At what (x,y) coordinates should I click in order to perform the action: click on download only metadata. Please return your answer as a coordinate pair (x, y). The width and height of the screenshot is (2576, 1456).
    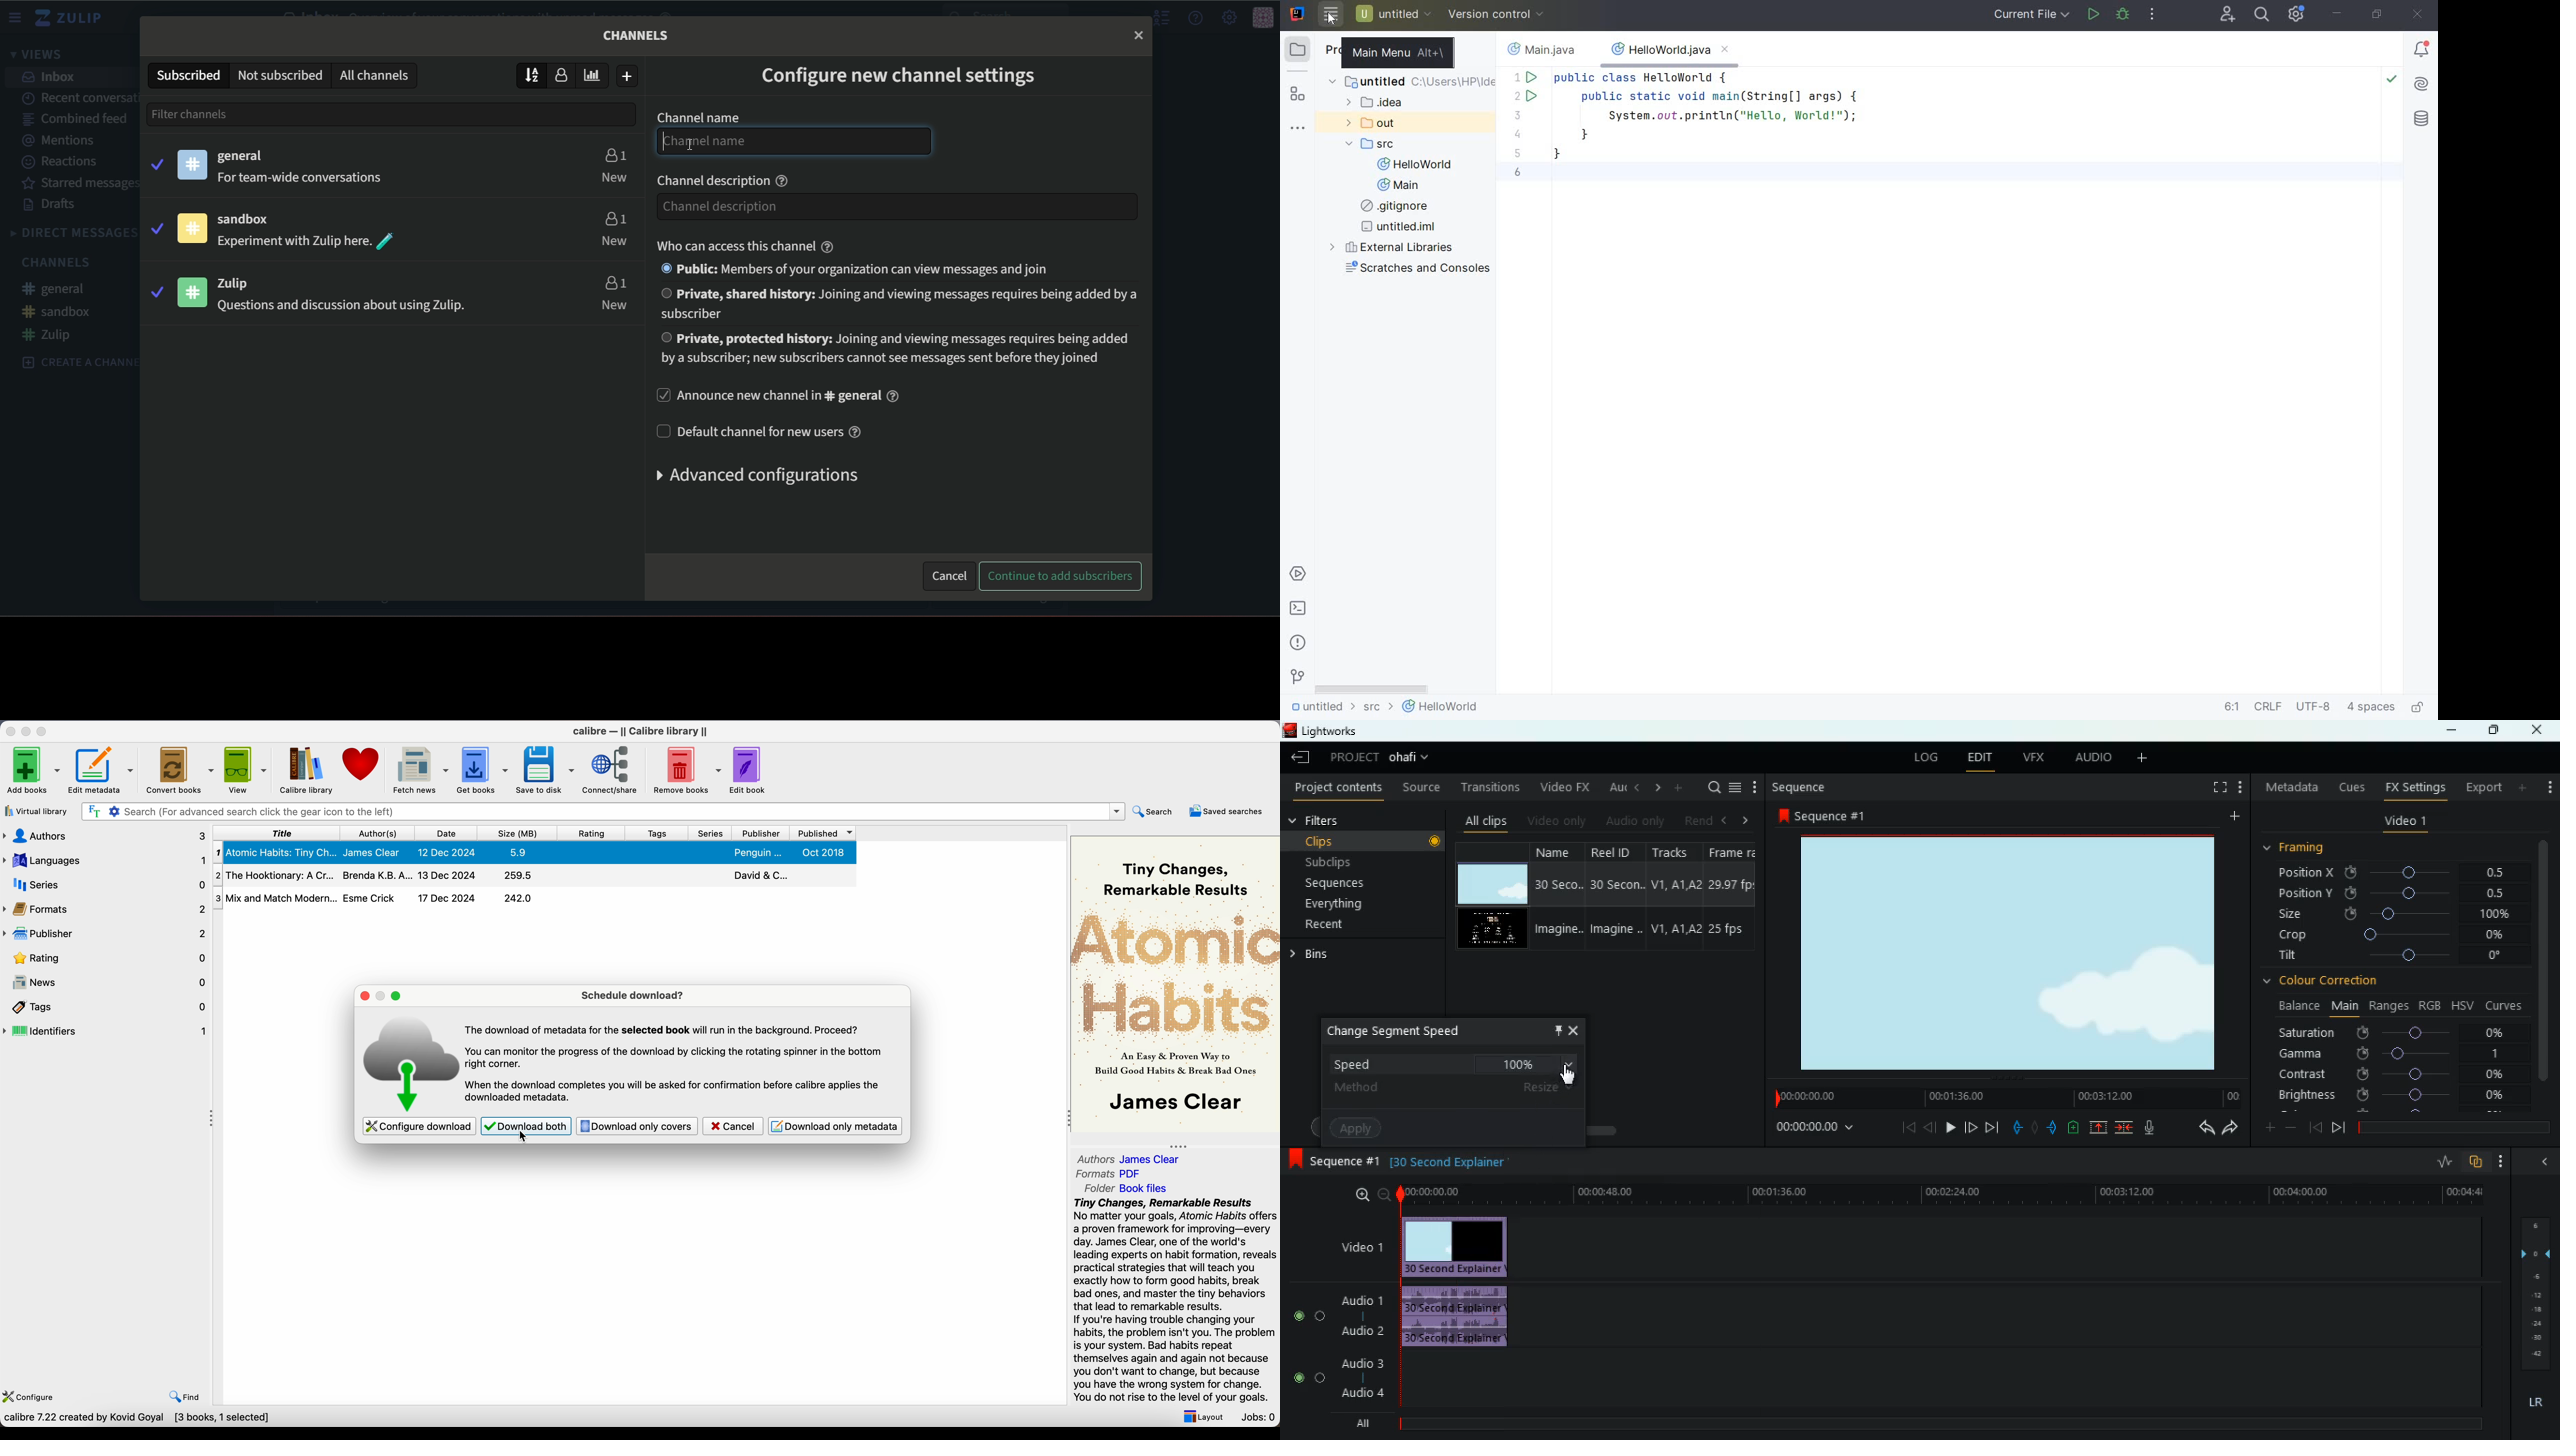
    Looking at the image, I should click on (835, 1126).